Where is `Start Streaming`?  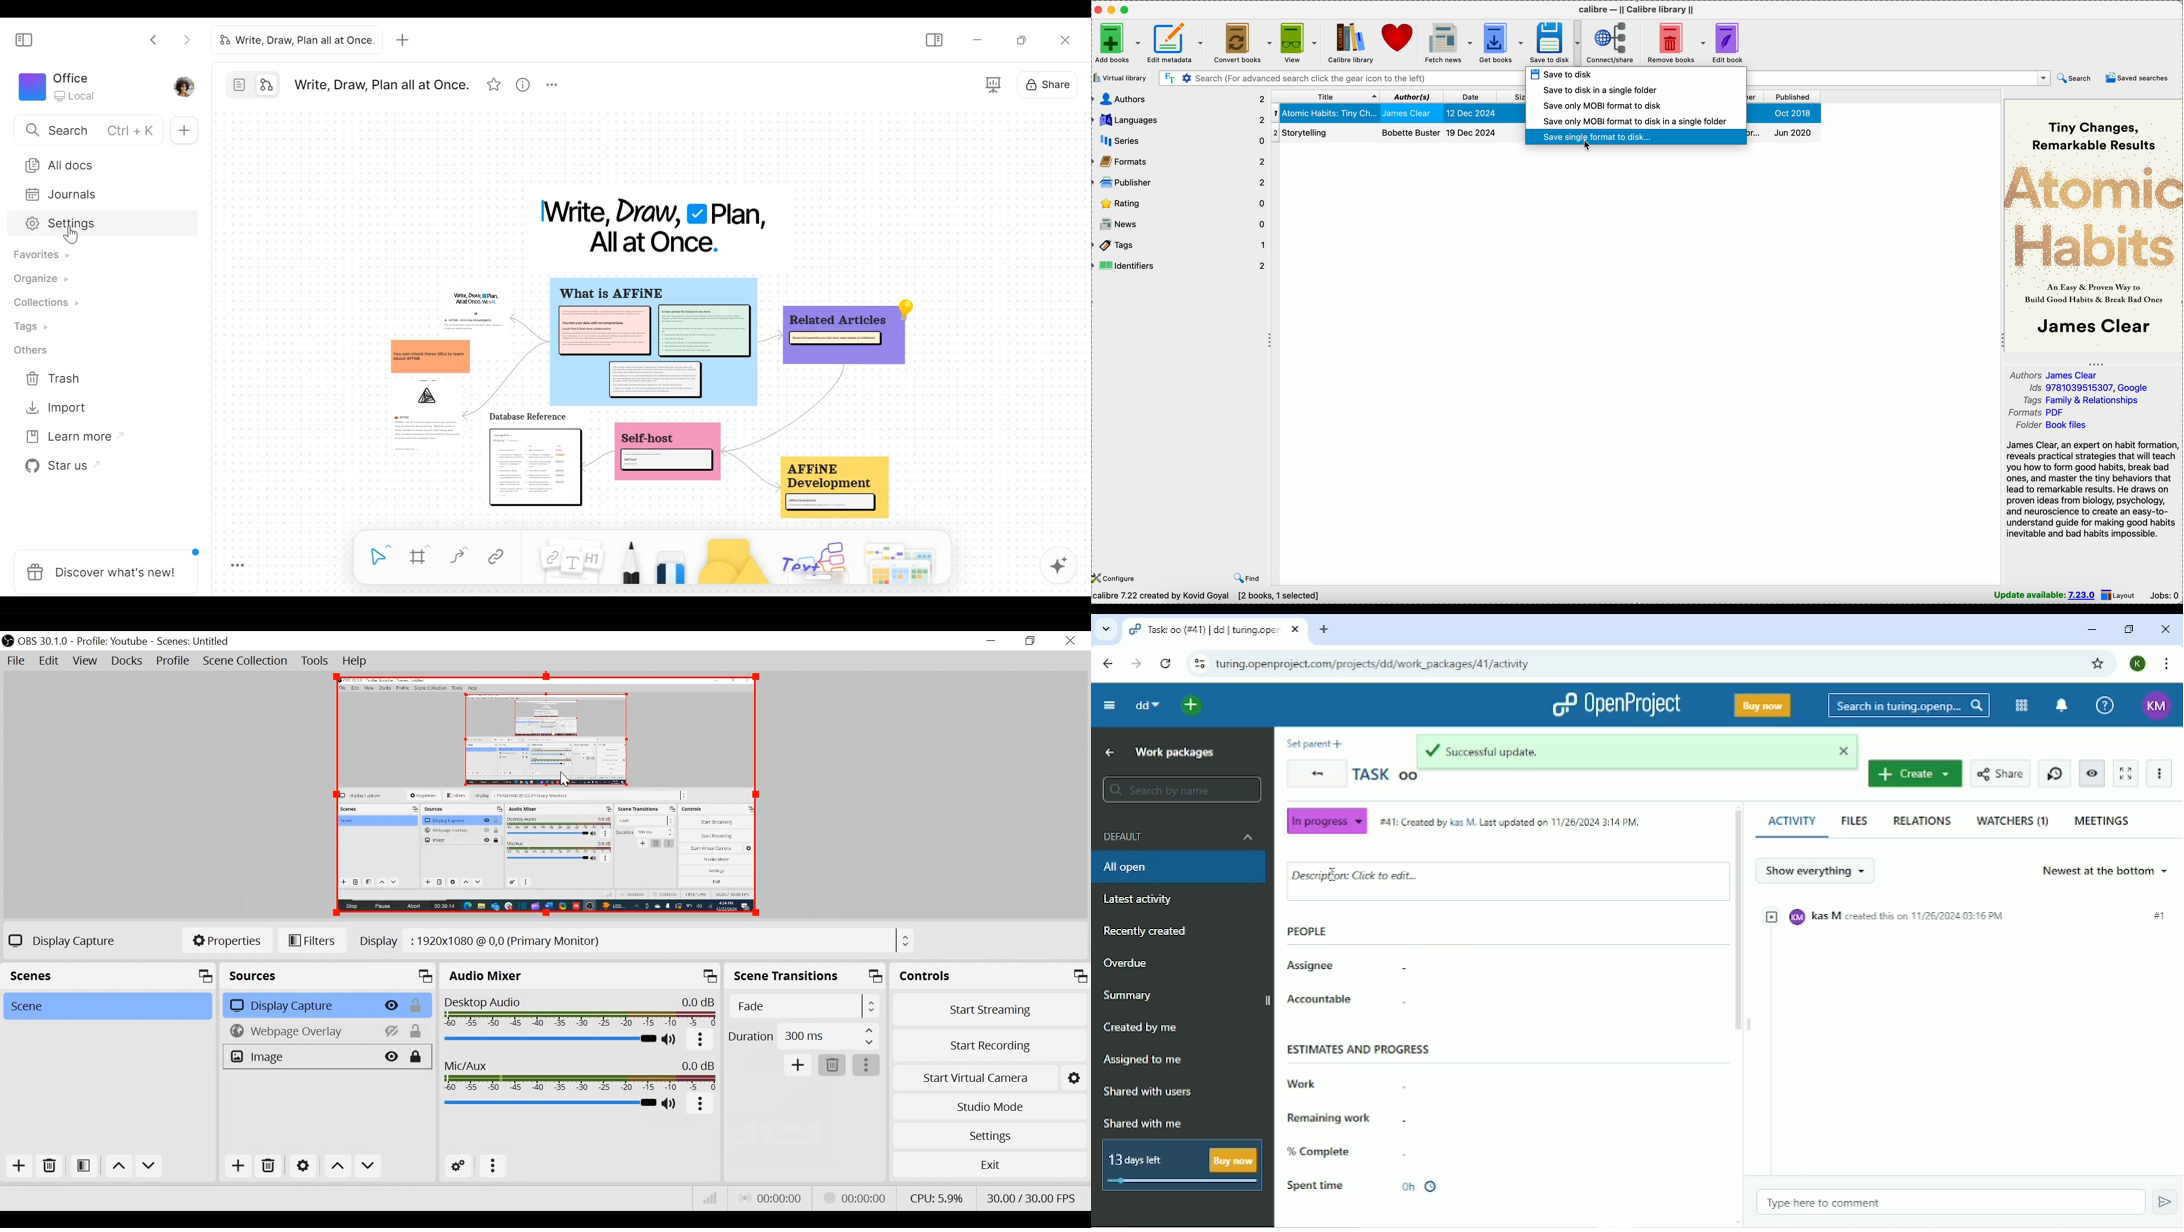 Start Streaming is located at coordinates (990, 1010).